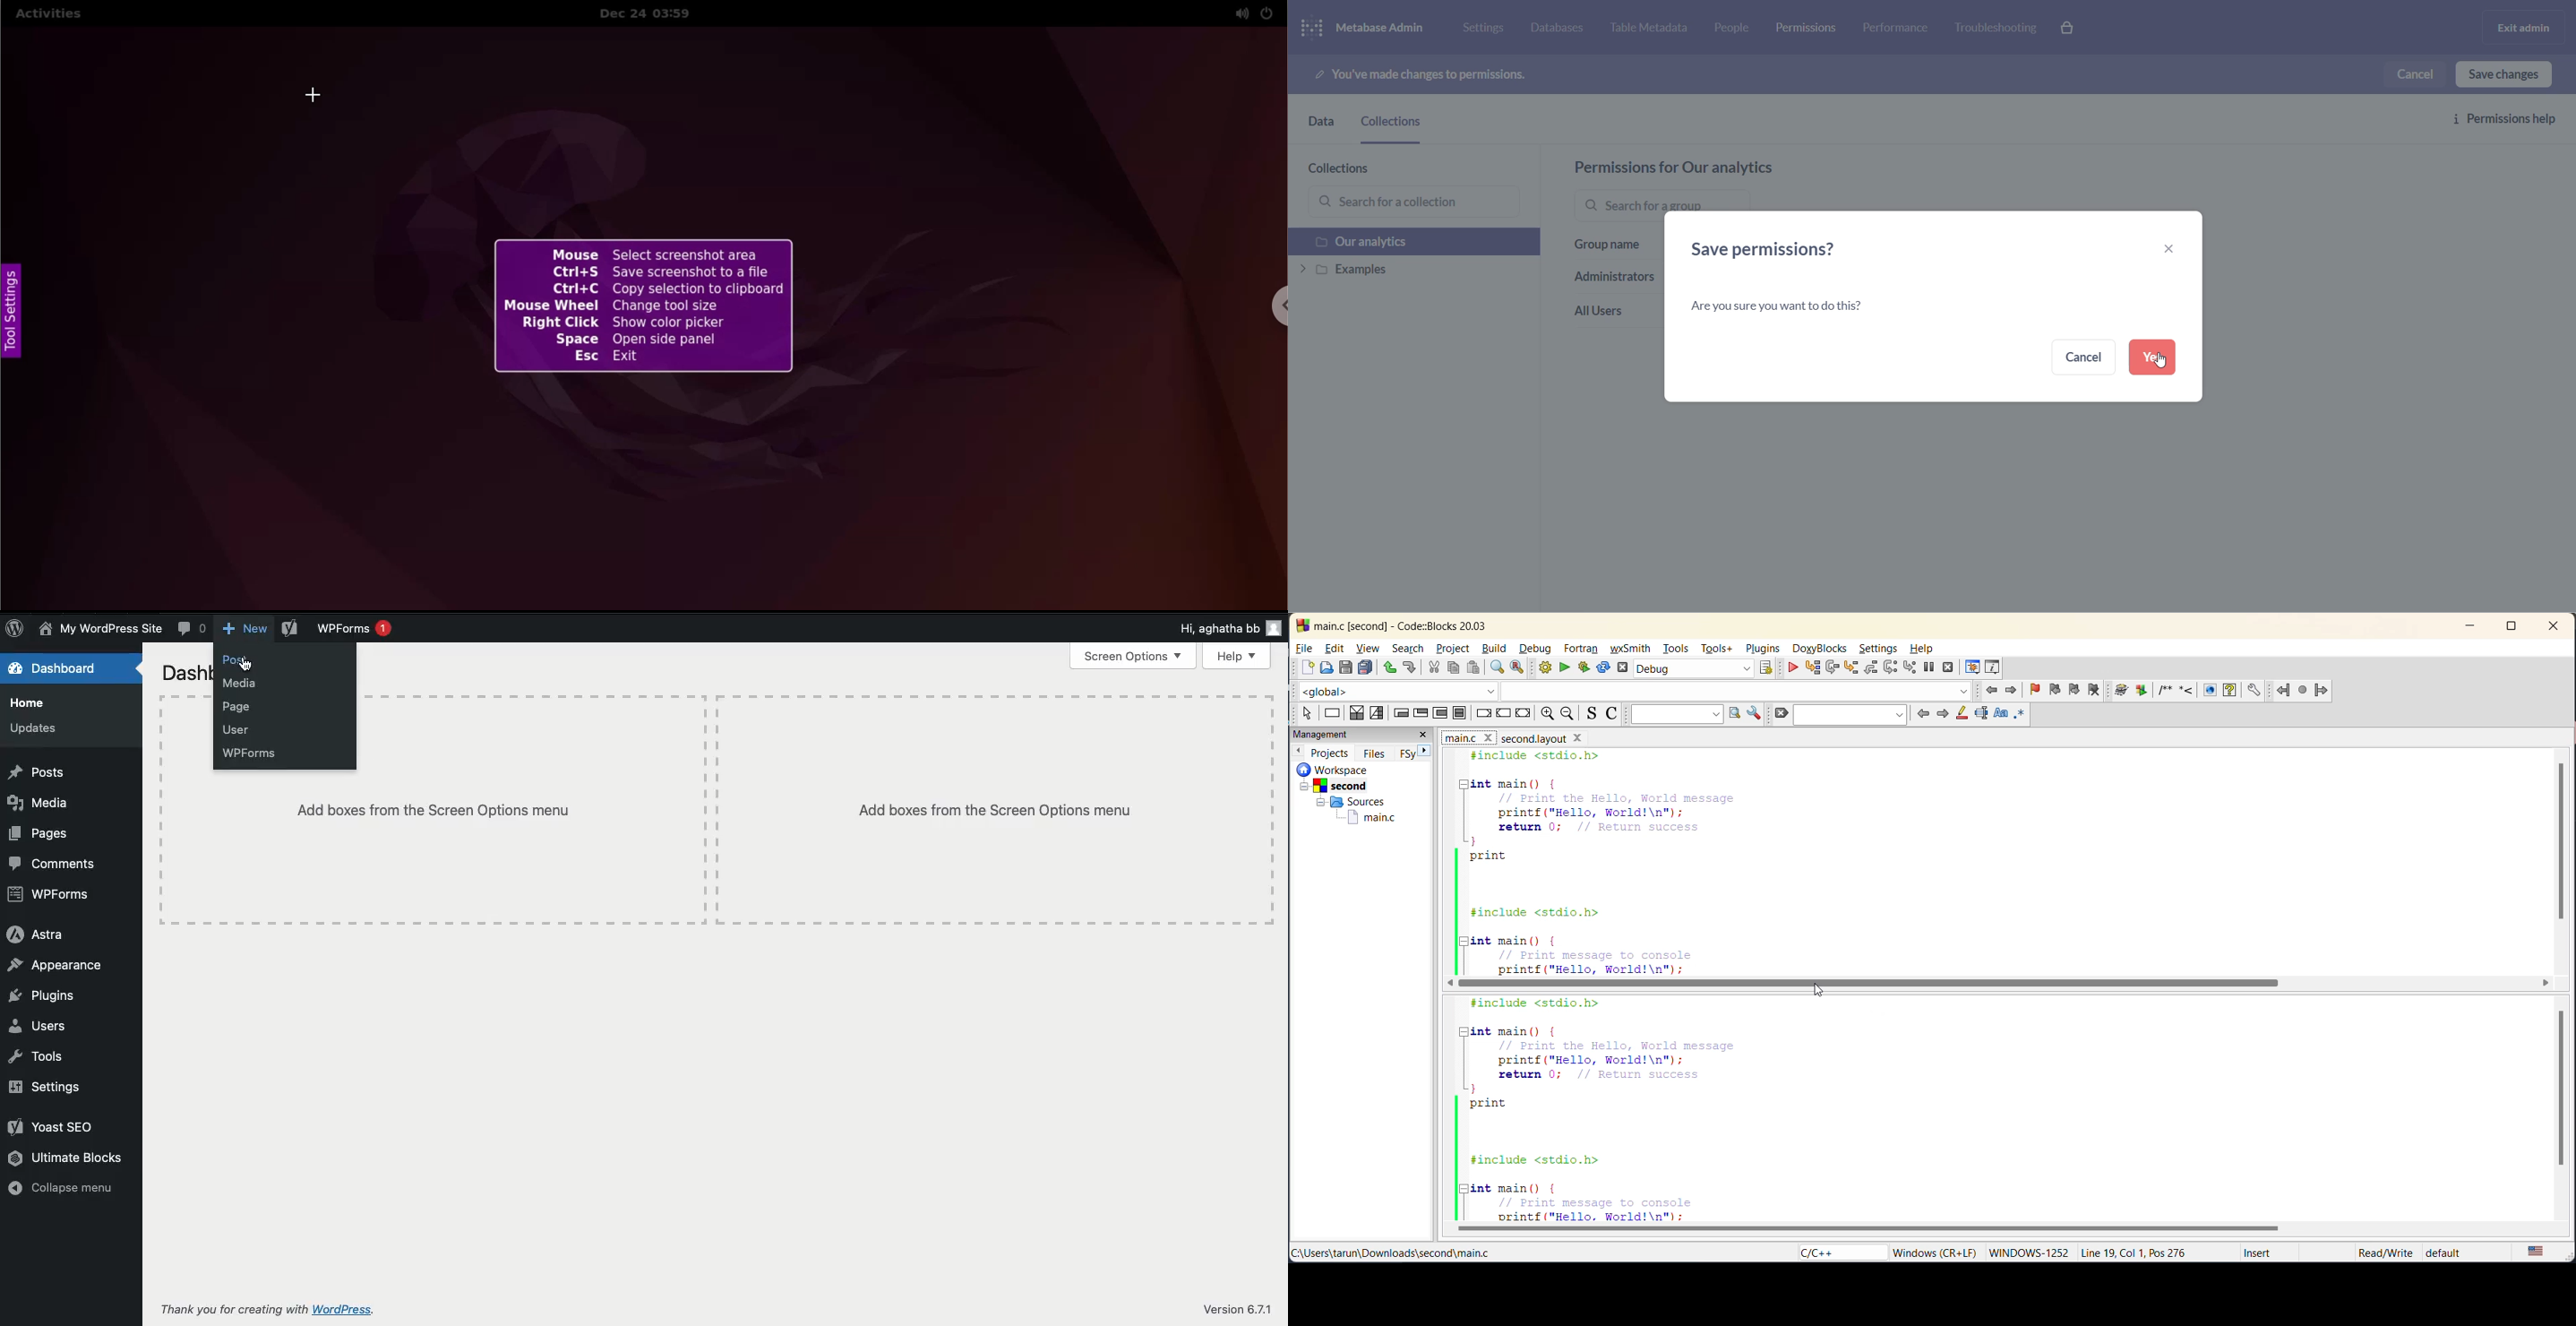  I want to click on horizontal scroll bar, so click(1869, 983).